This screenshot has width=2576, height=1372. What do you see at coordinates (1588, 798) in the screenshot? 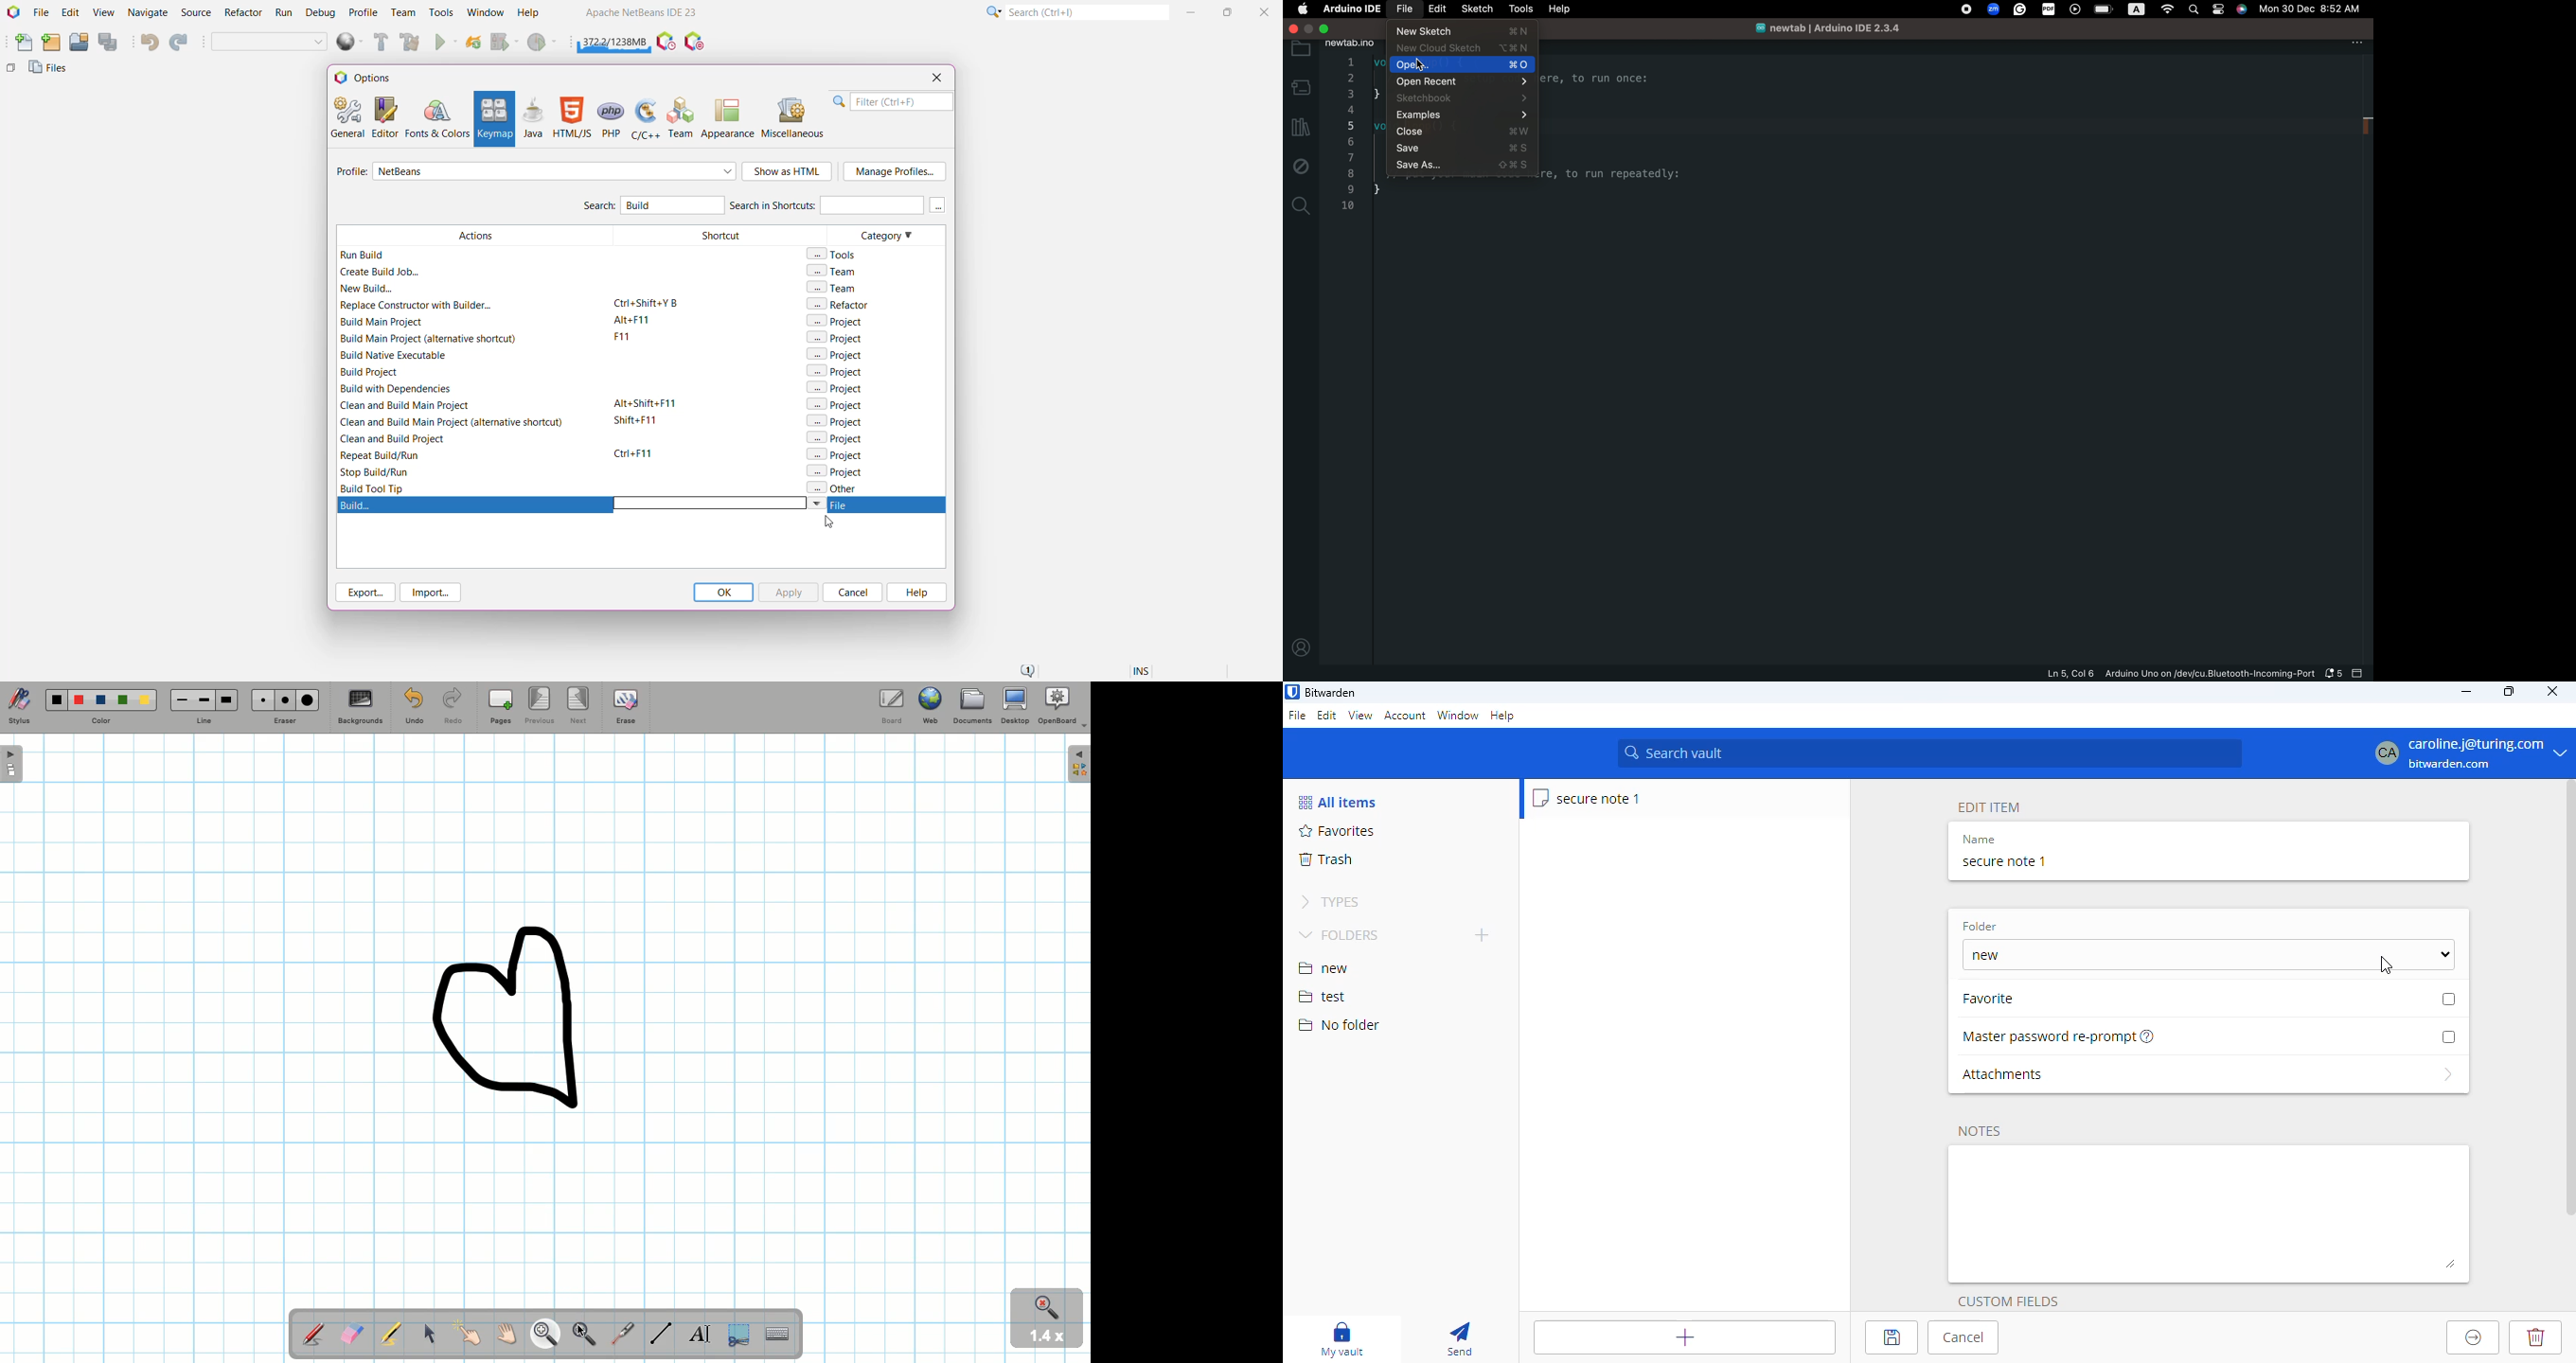
I see `secure note 1` at bounding box center [1588, 798].